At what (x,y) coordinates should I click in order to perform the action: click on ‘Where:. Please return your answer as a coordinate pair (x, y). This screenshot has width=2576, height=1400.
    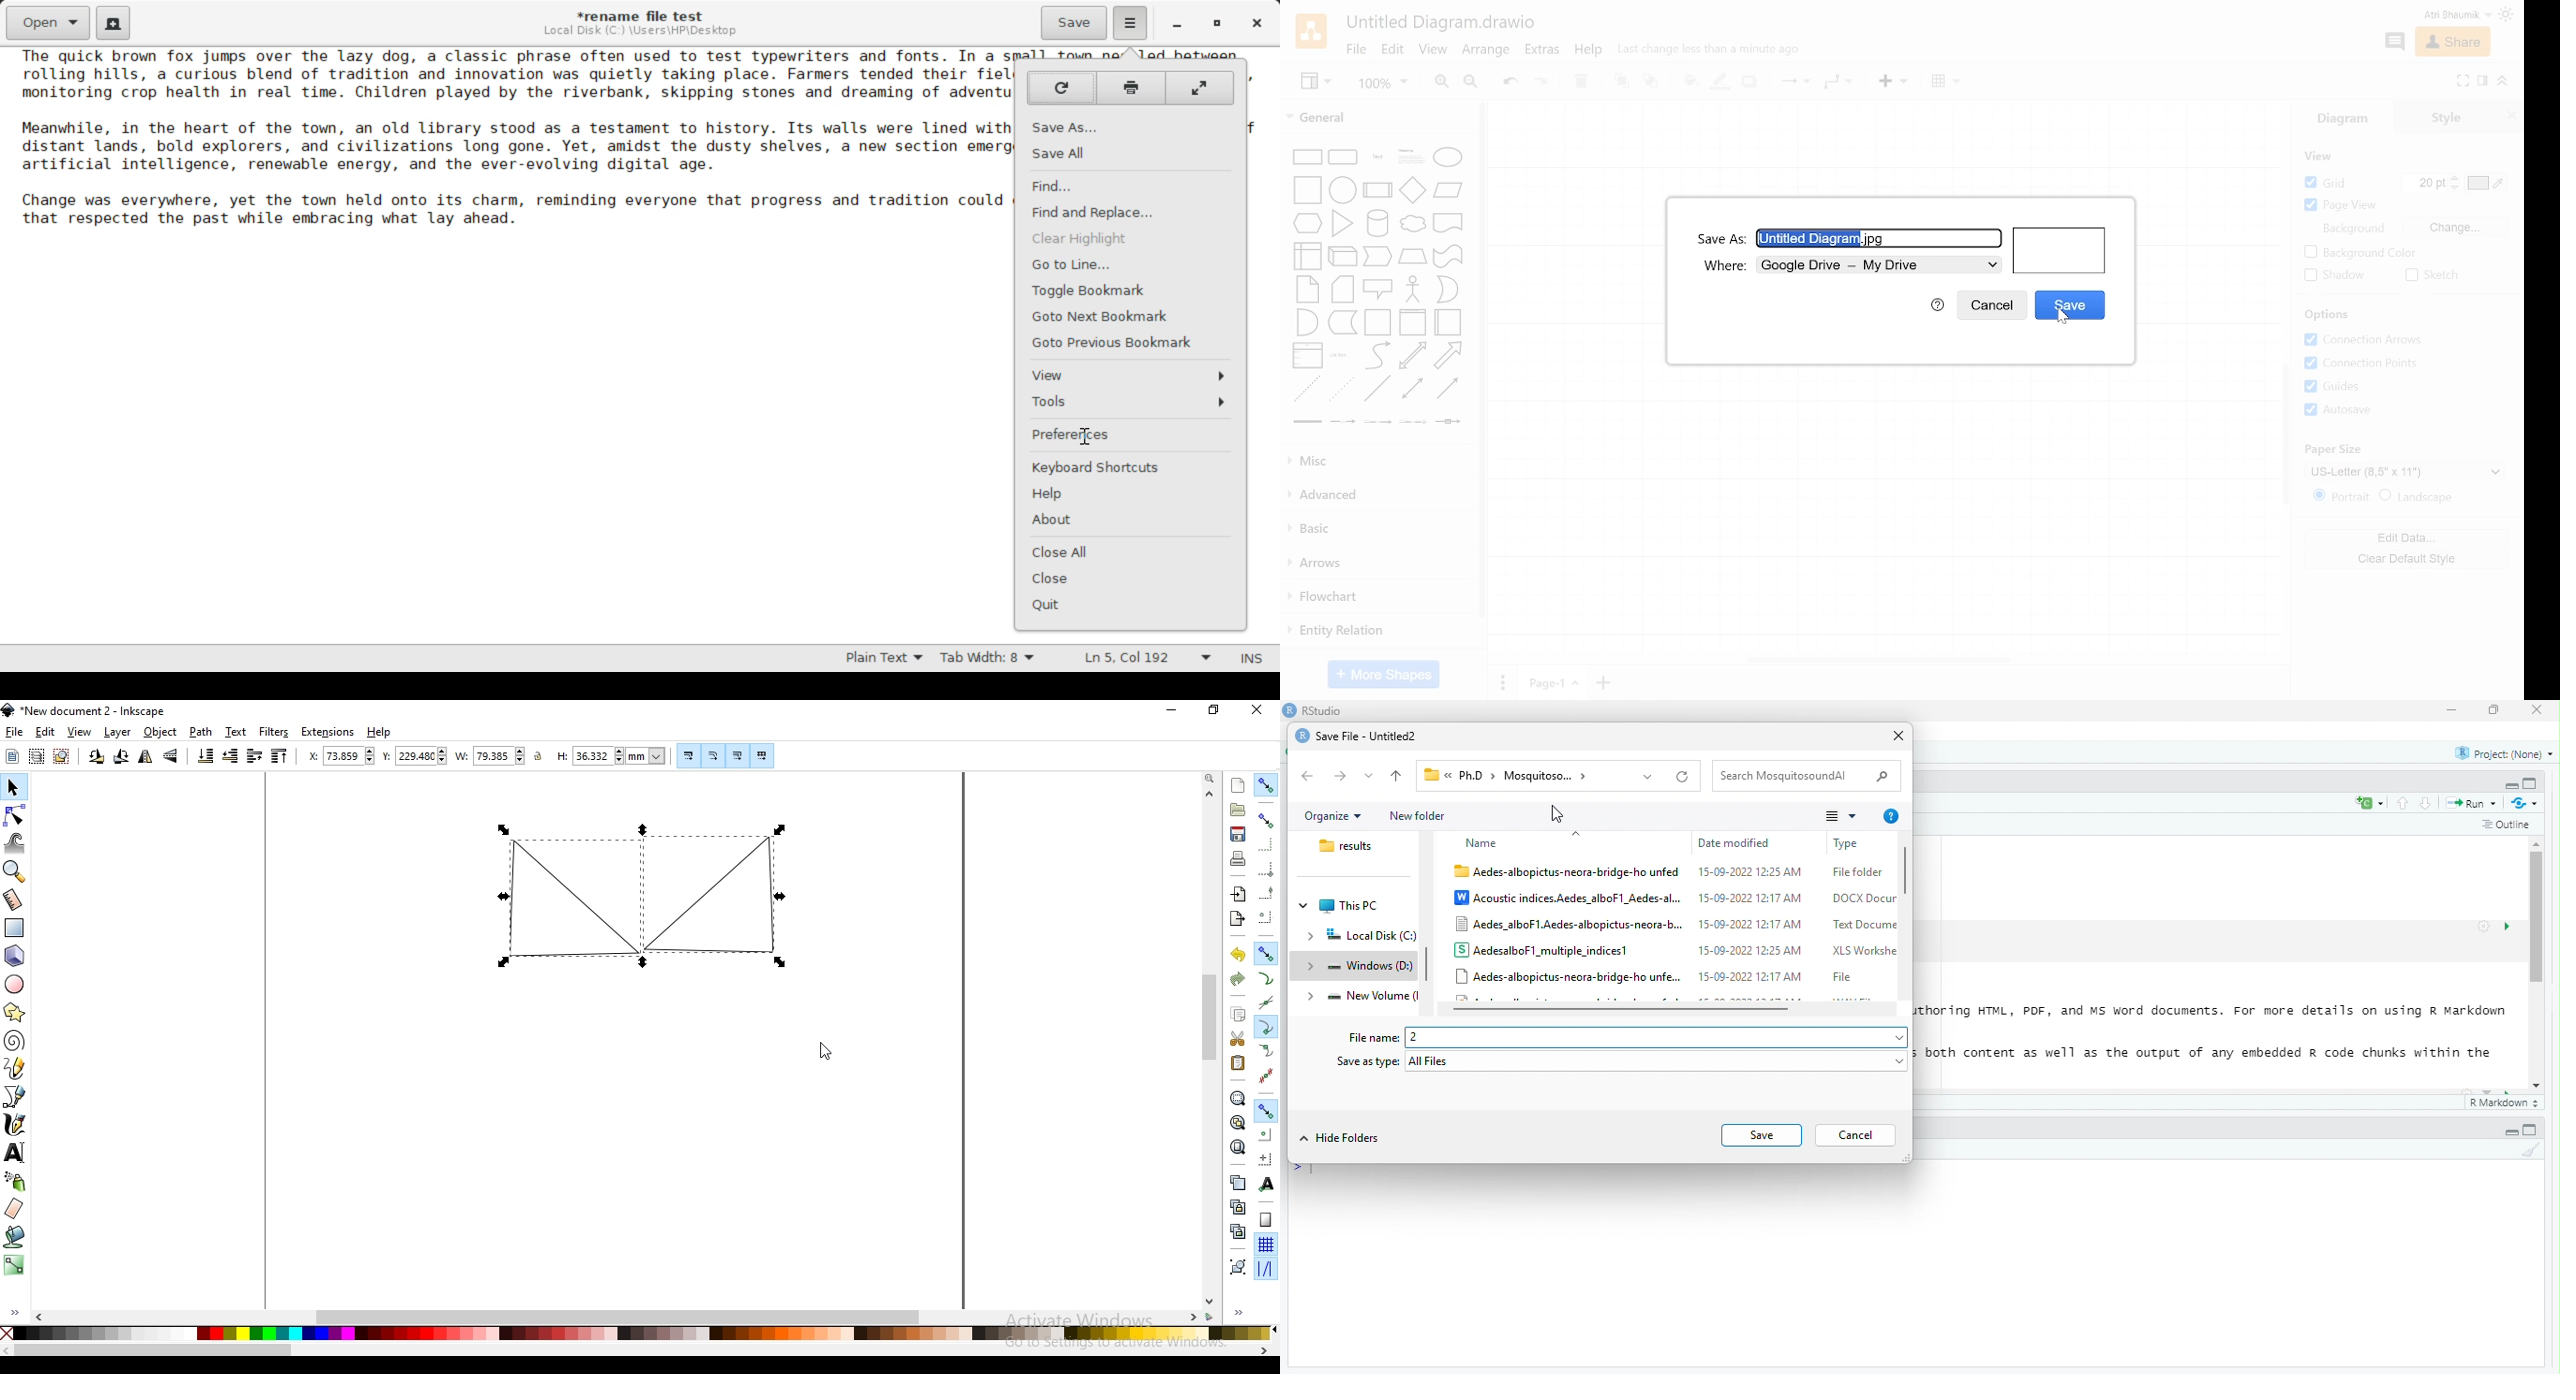
    Looking at the image, I should click on (1723, 265).